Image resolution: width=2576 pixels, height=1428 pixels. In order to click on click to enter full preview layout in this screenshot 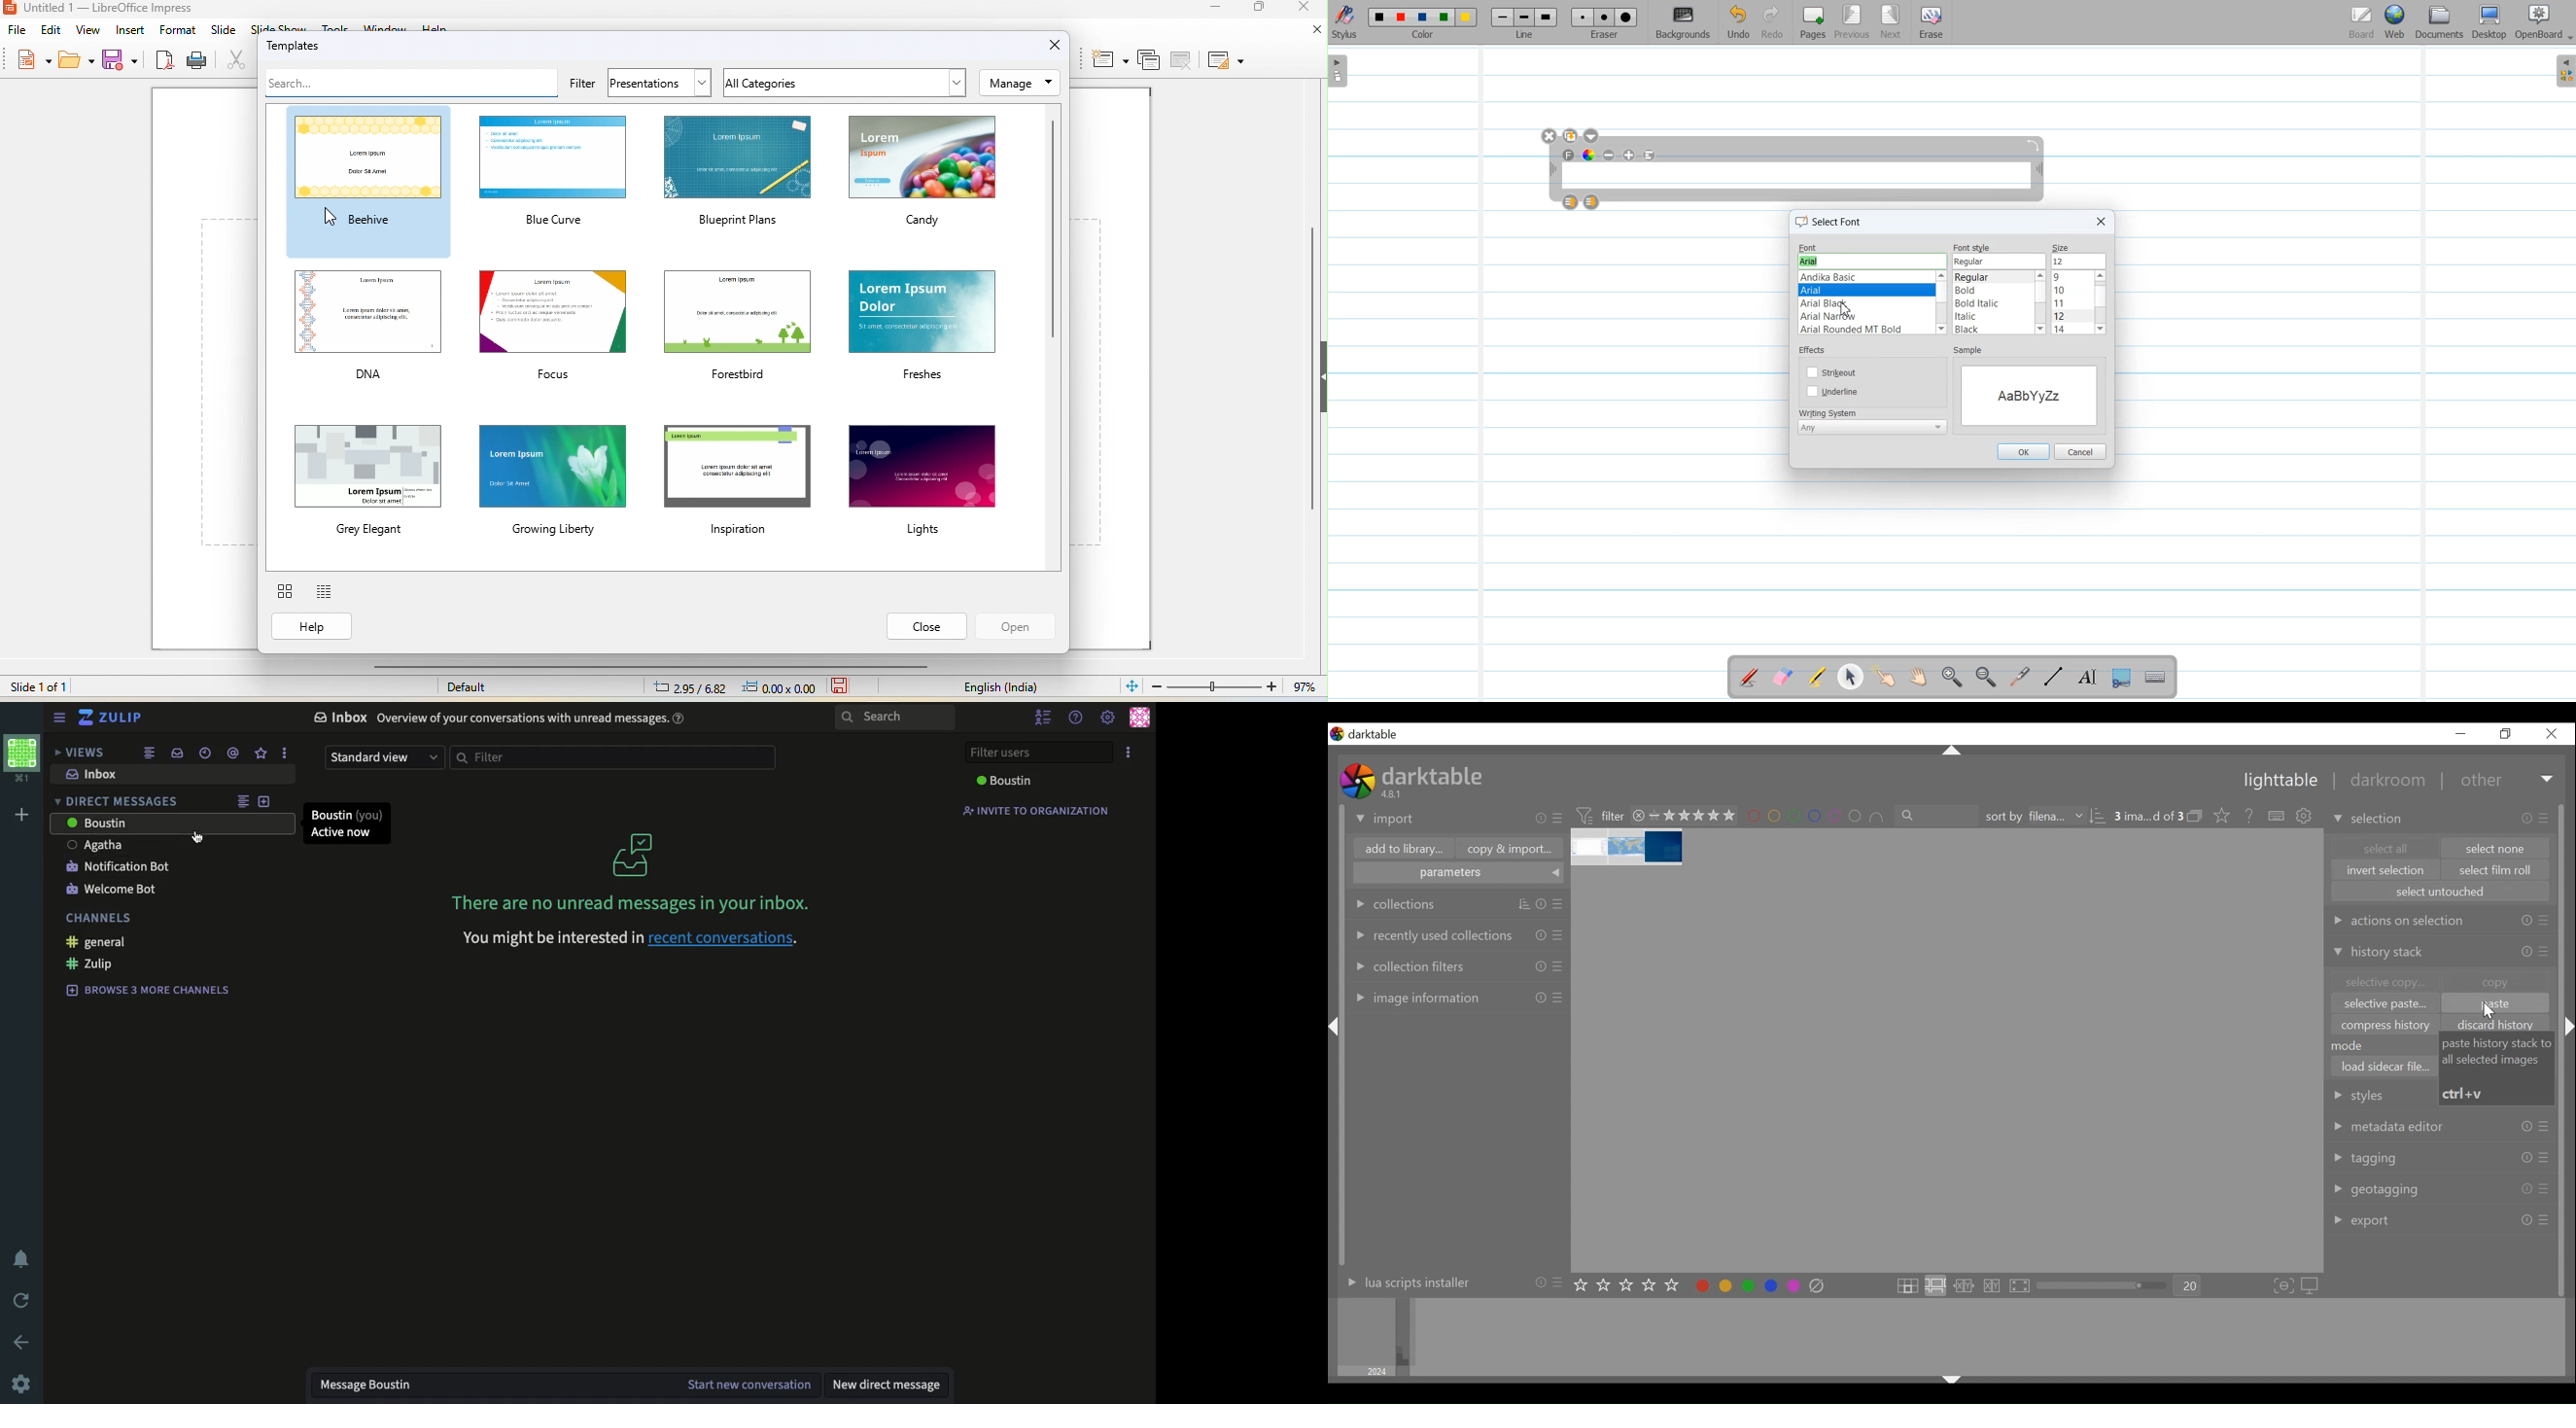, I will do `click(2021, 1286)`.